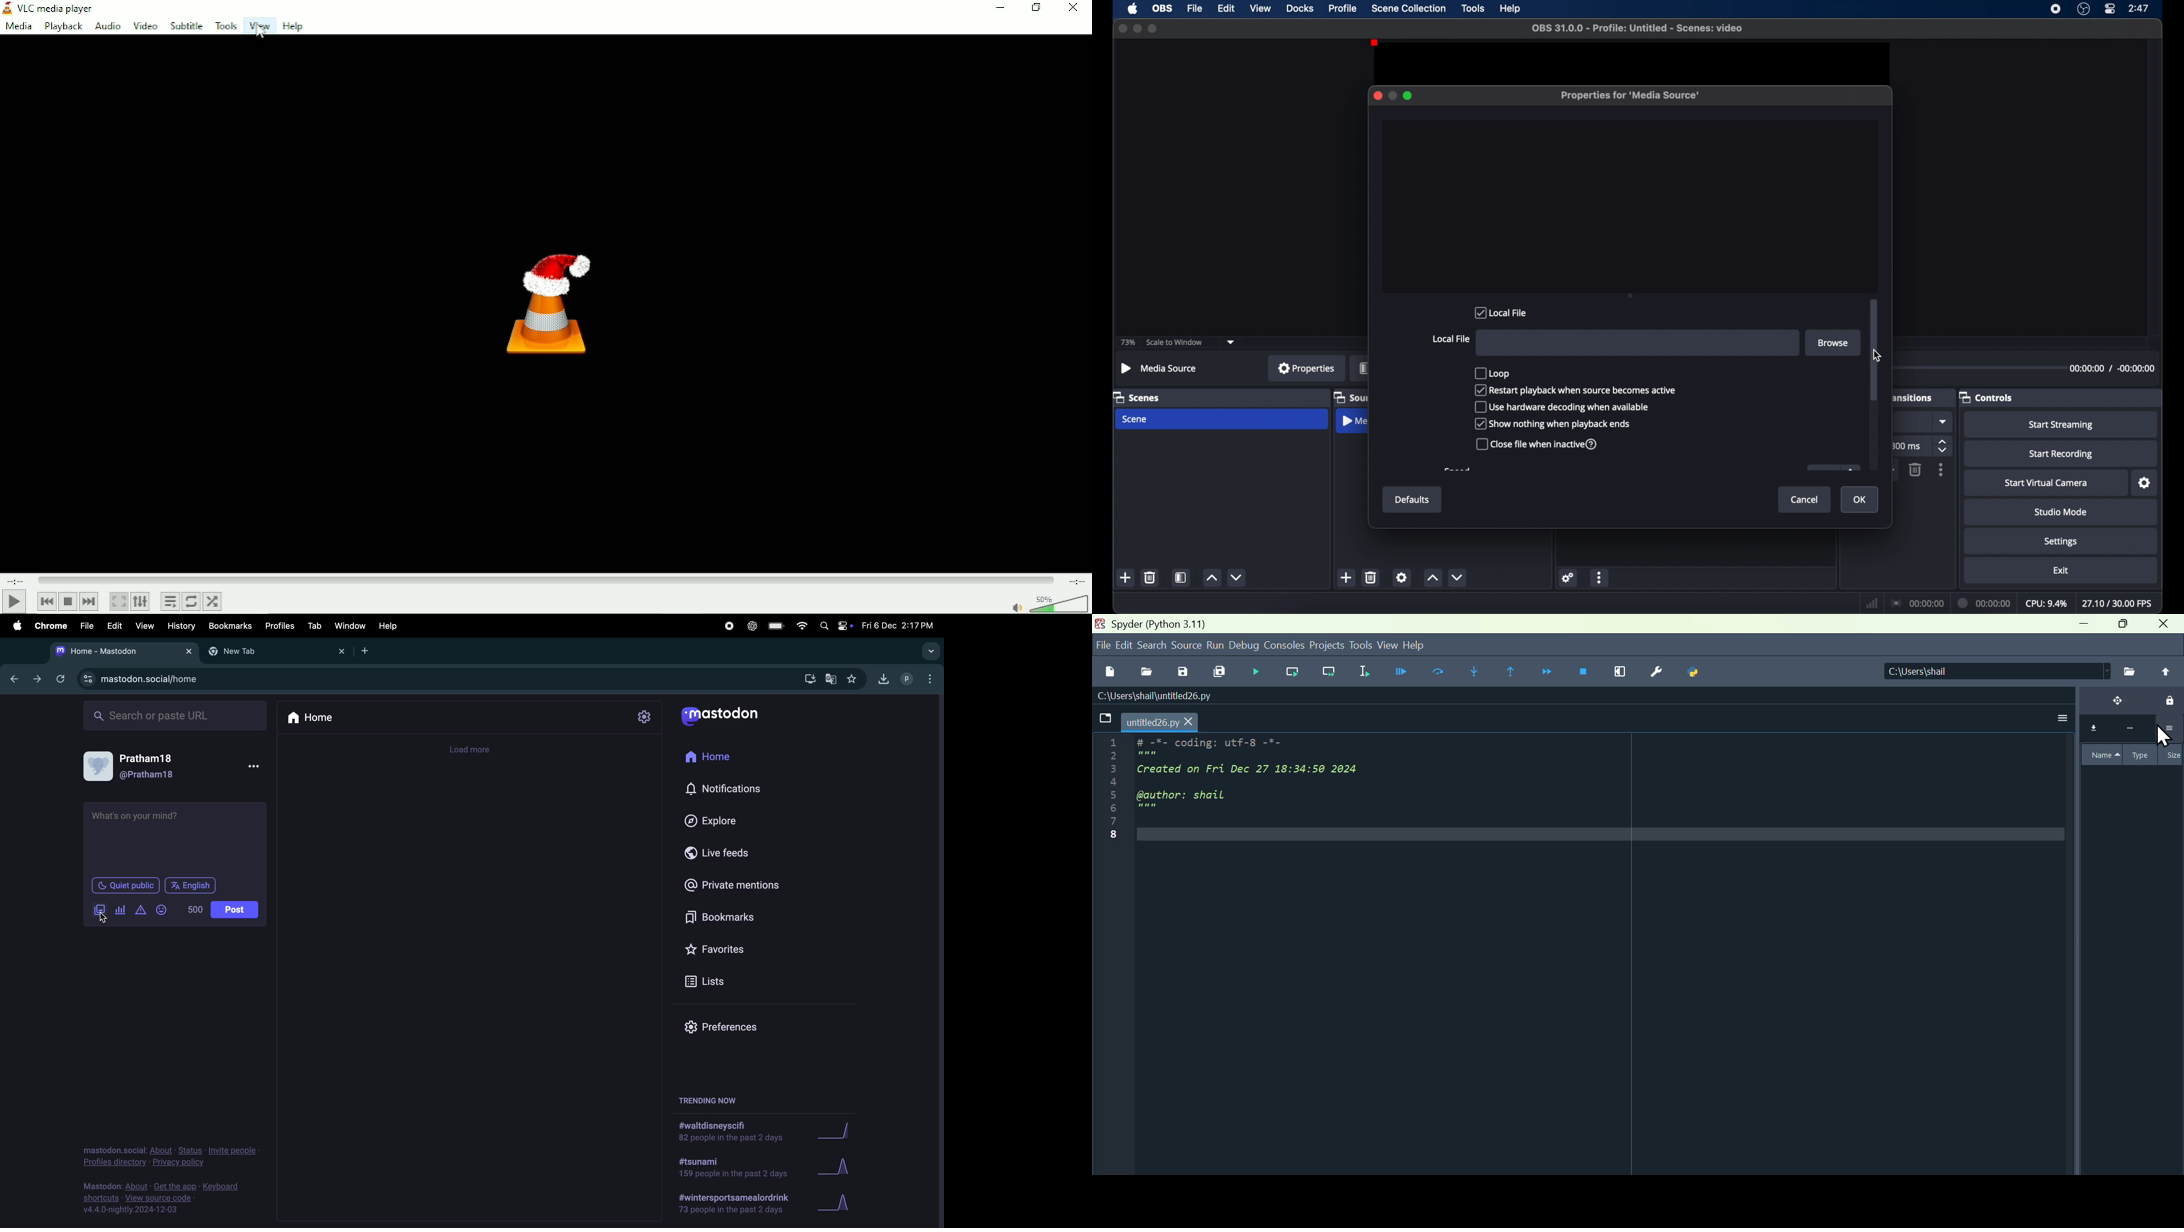 The width and height of the screenshot is (2184, 1232). Describe the element at coordinates (724, 856) in the screenshot. I see `live feeds` at that location.